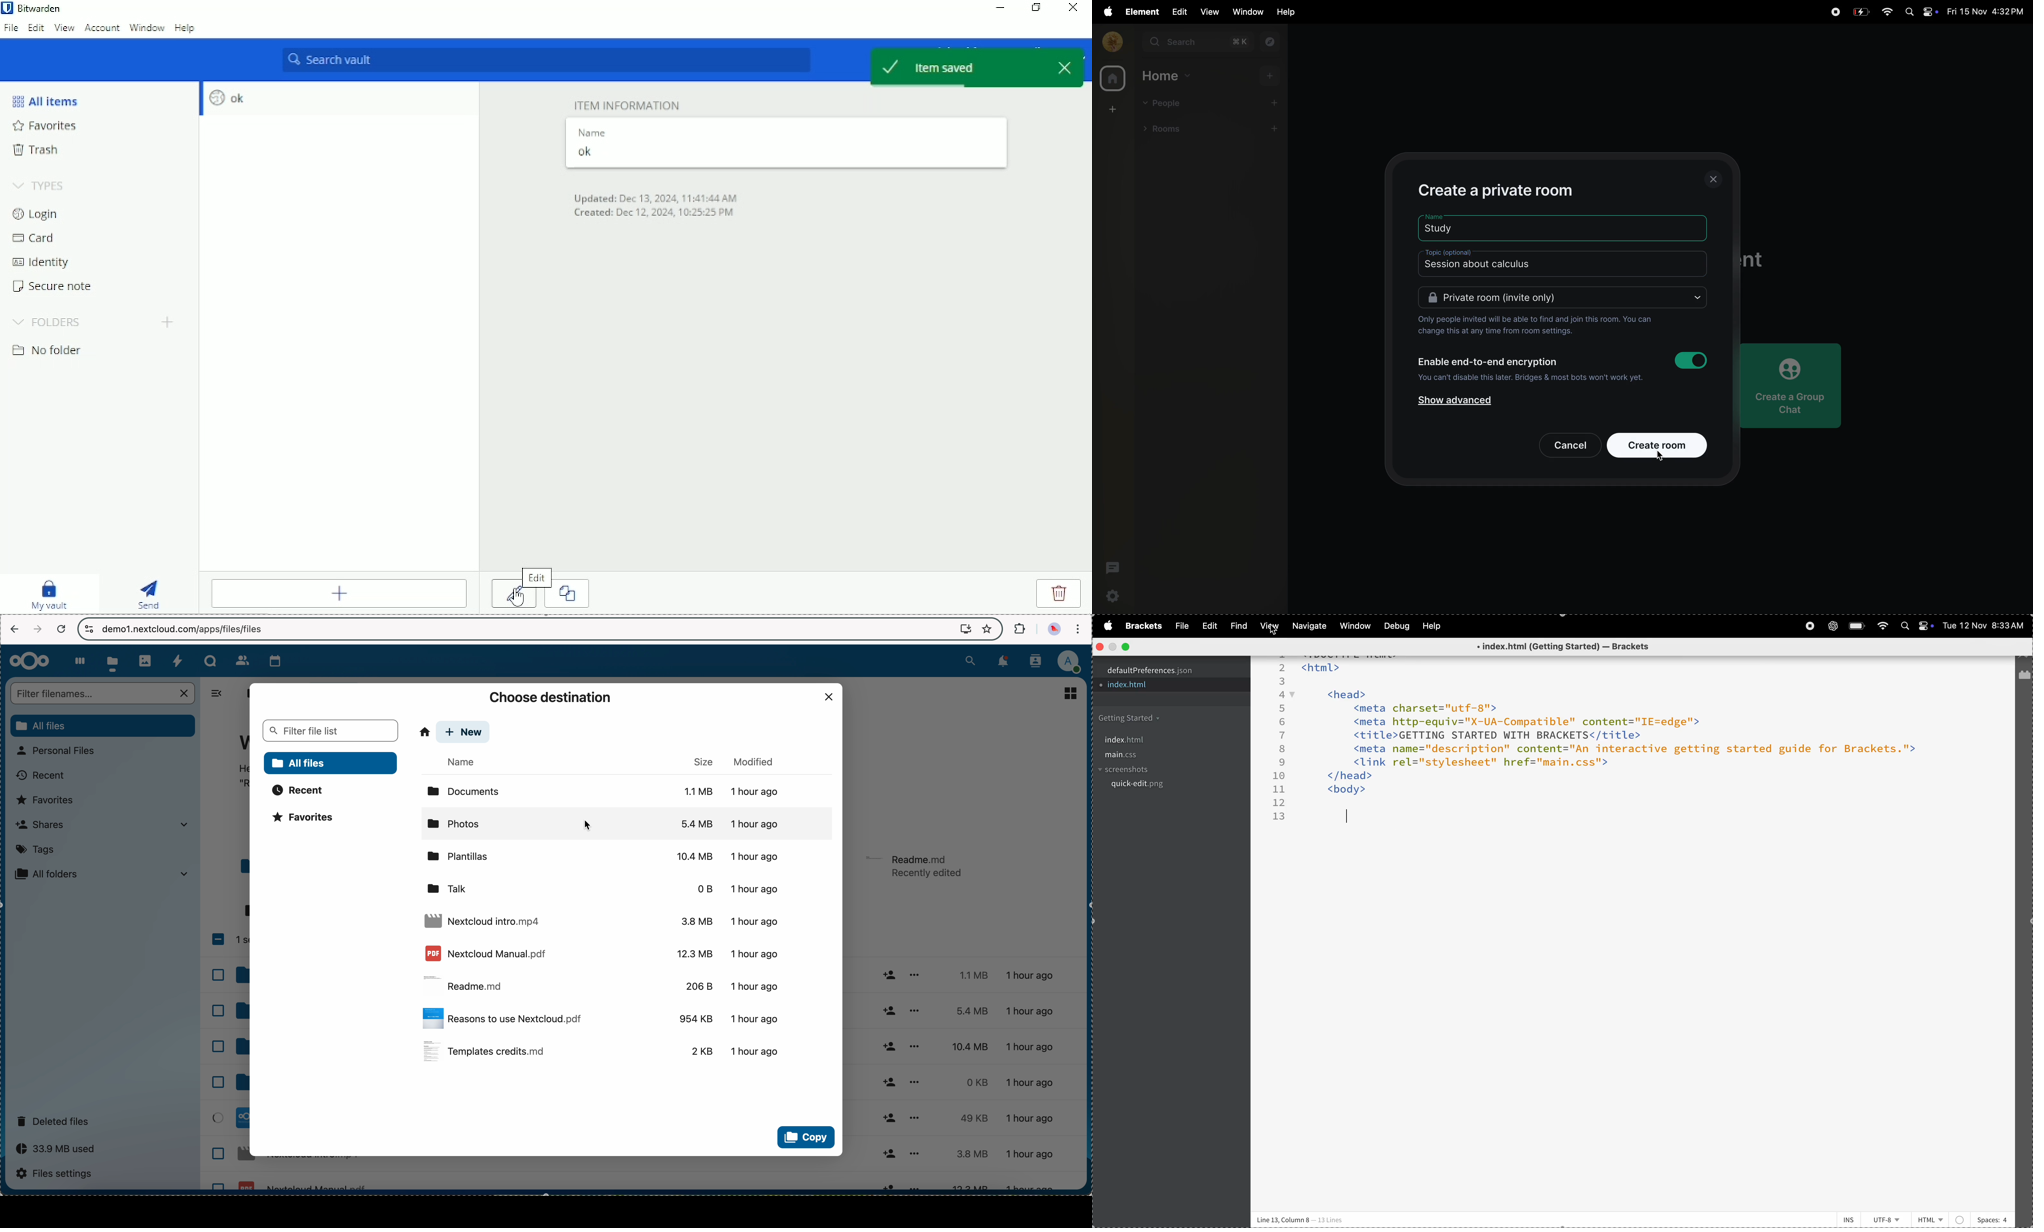 The image size is (2044, 1232). Describe the element at coordinates (1209, 12) in the screenshot. I see `view` at that location.